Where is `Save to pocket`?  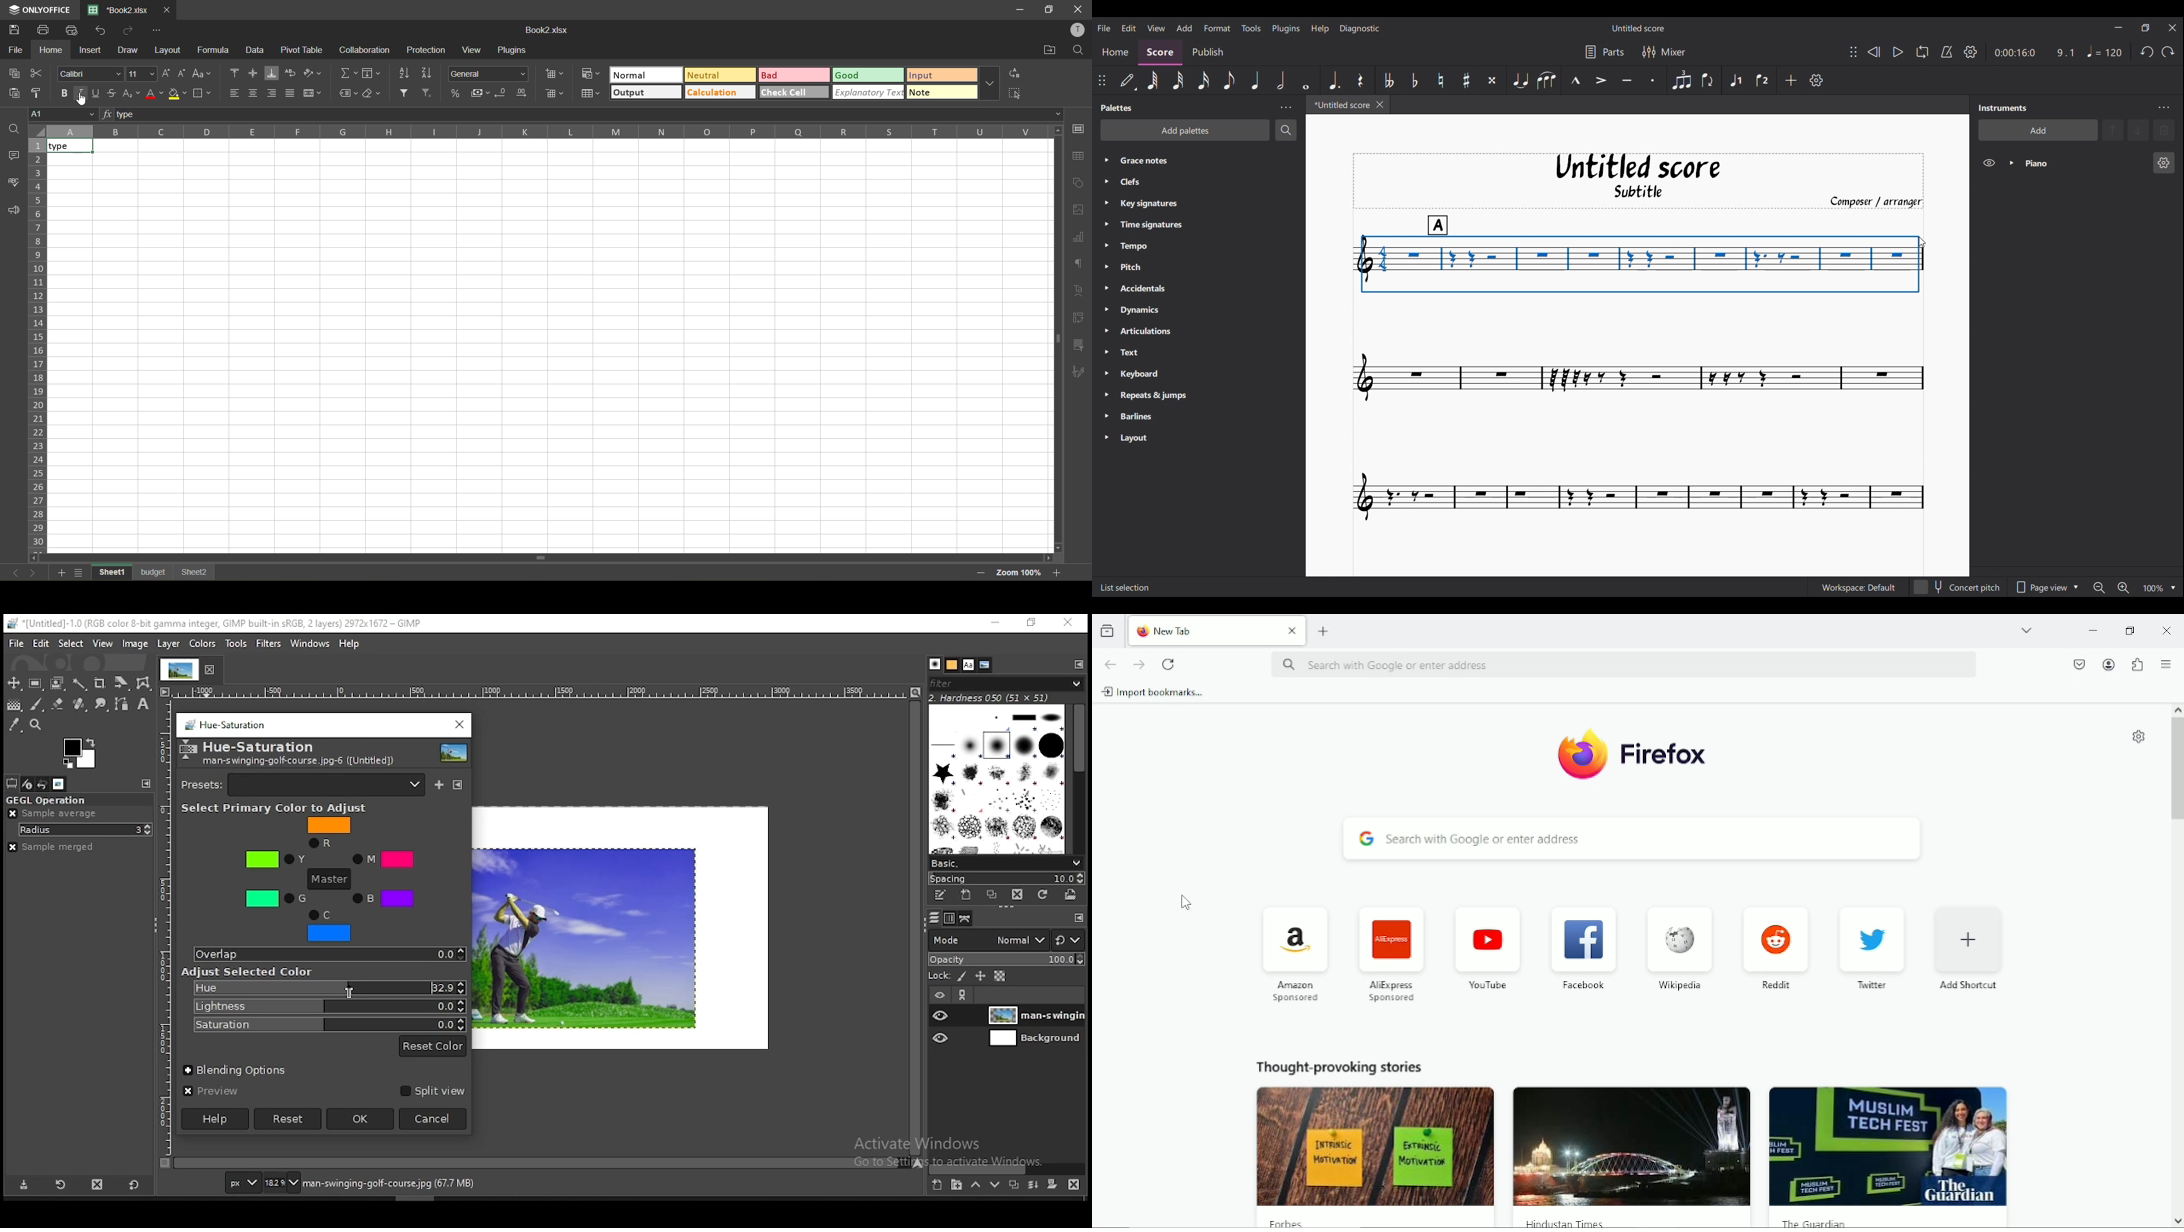
Save to pocket is located at coordinates (2076, 664).